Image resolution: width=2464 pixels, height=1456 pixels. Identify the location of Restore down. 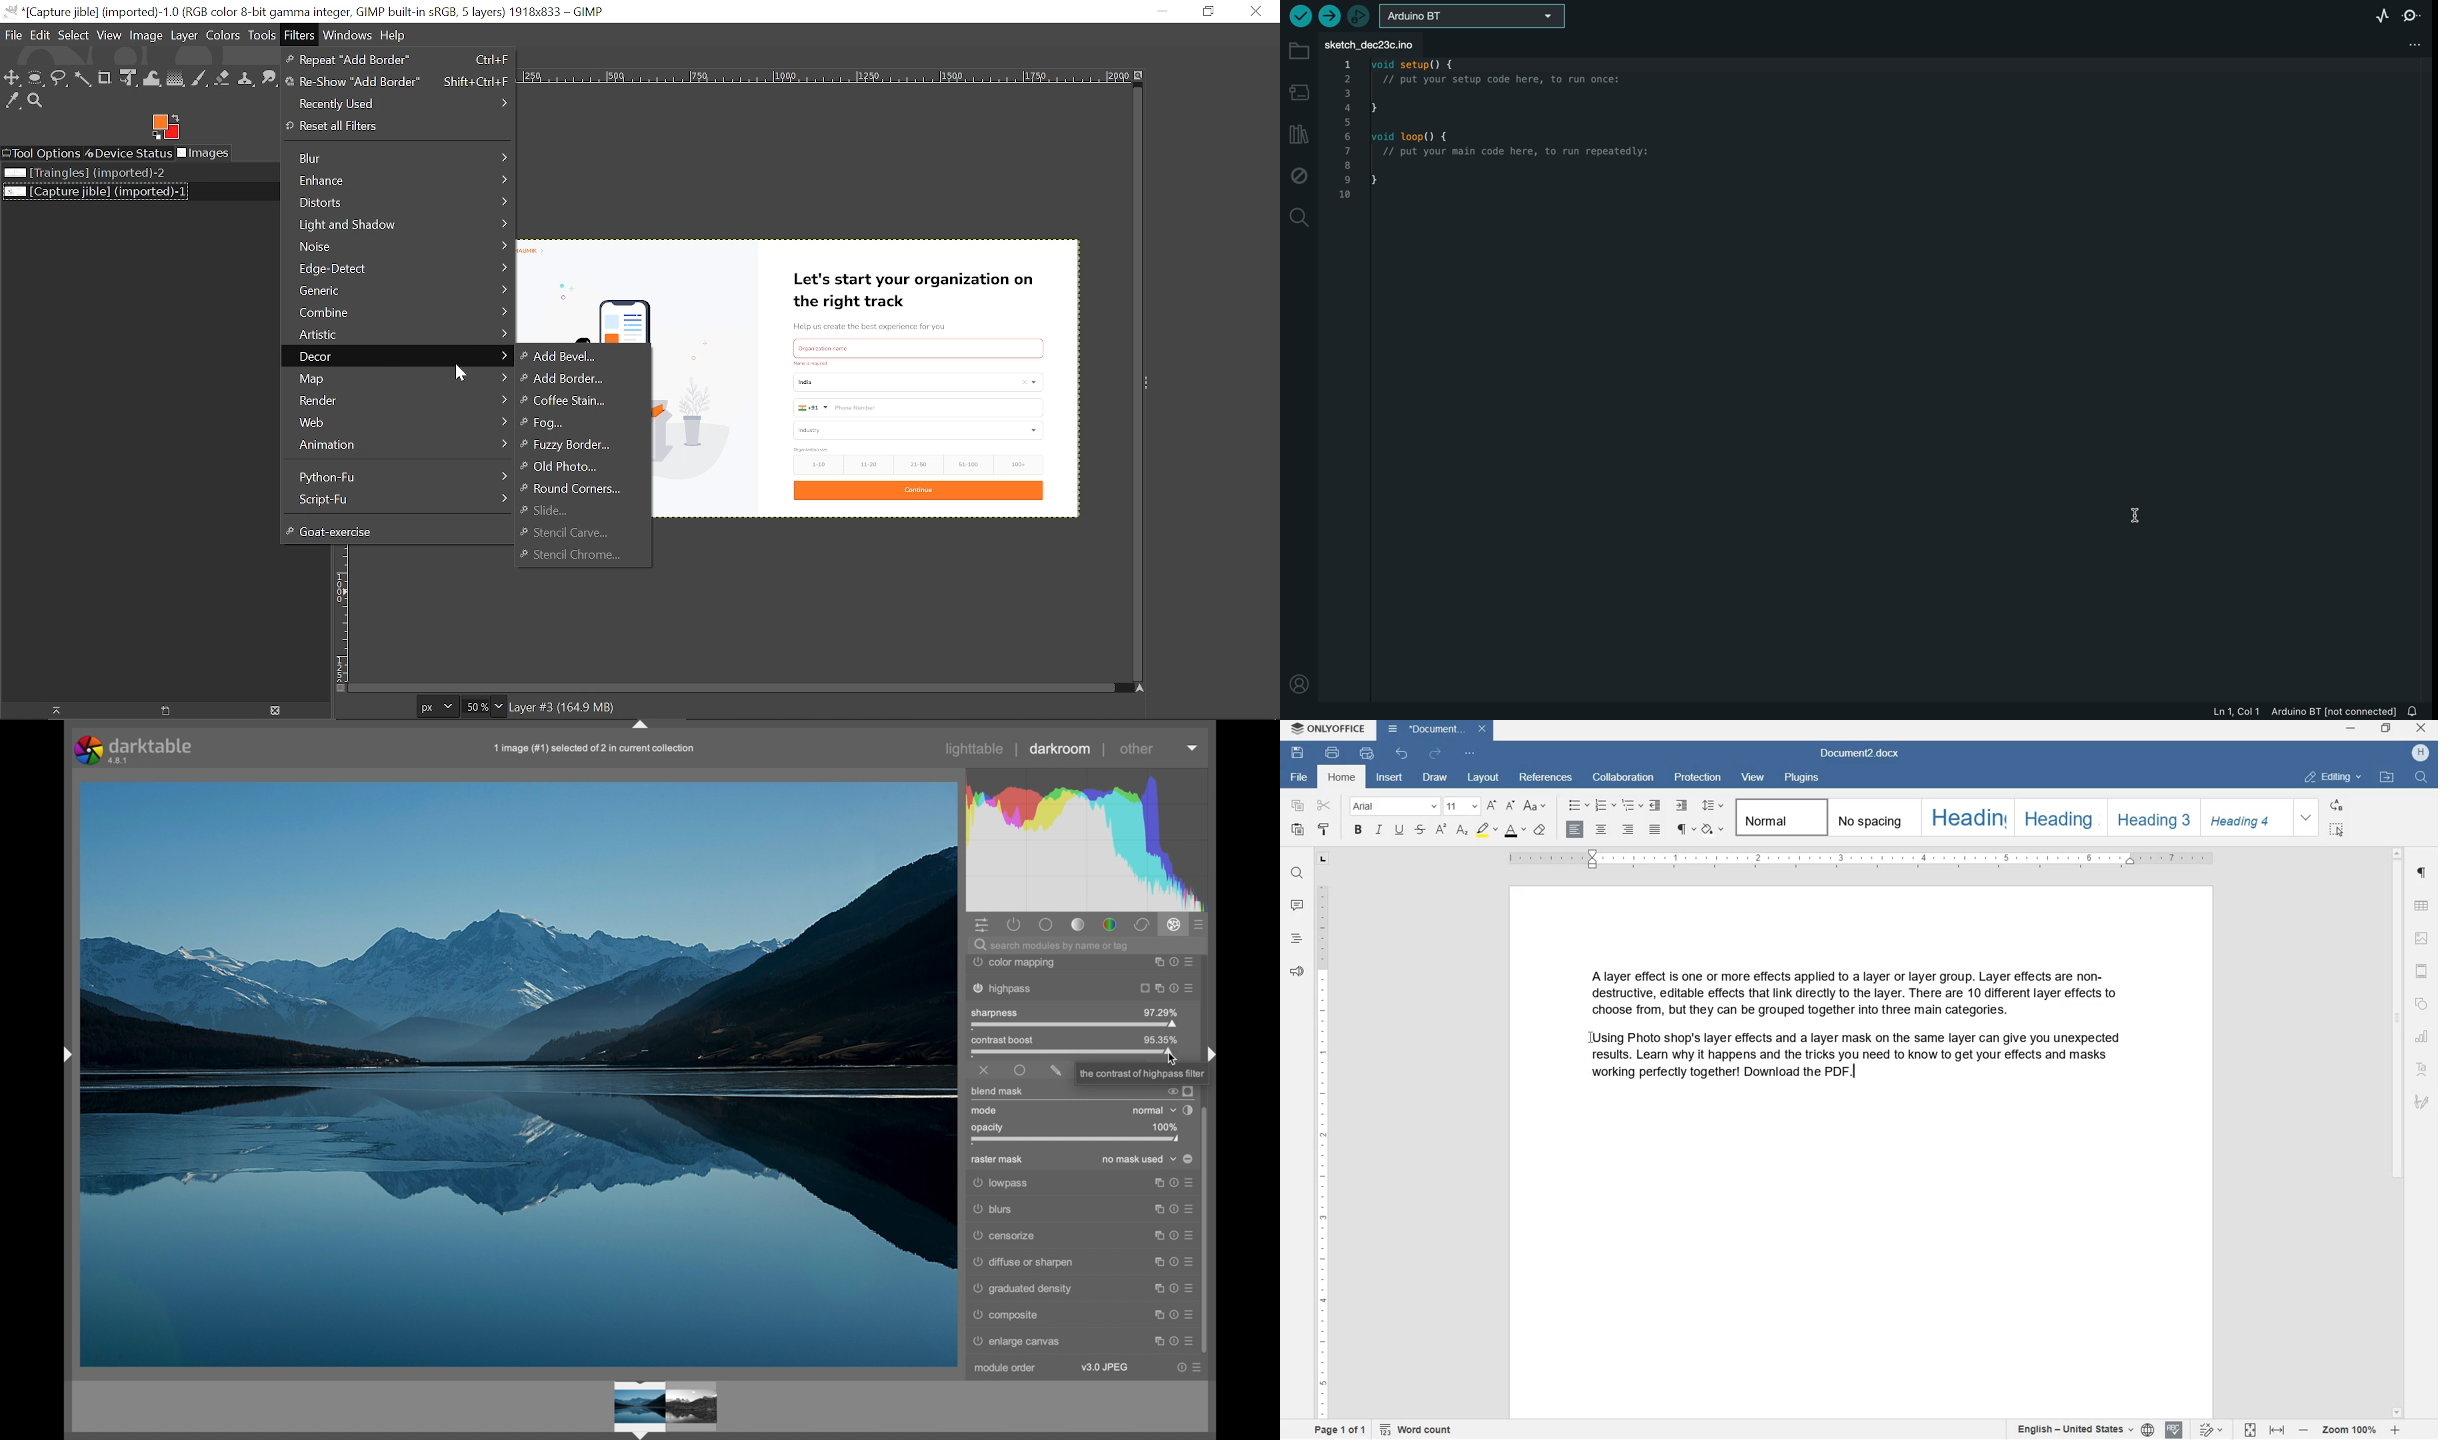
(1207, 11).